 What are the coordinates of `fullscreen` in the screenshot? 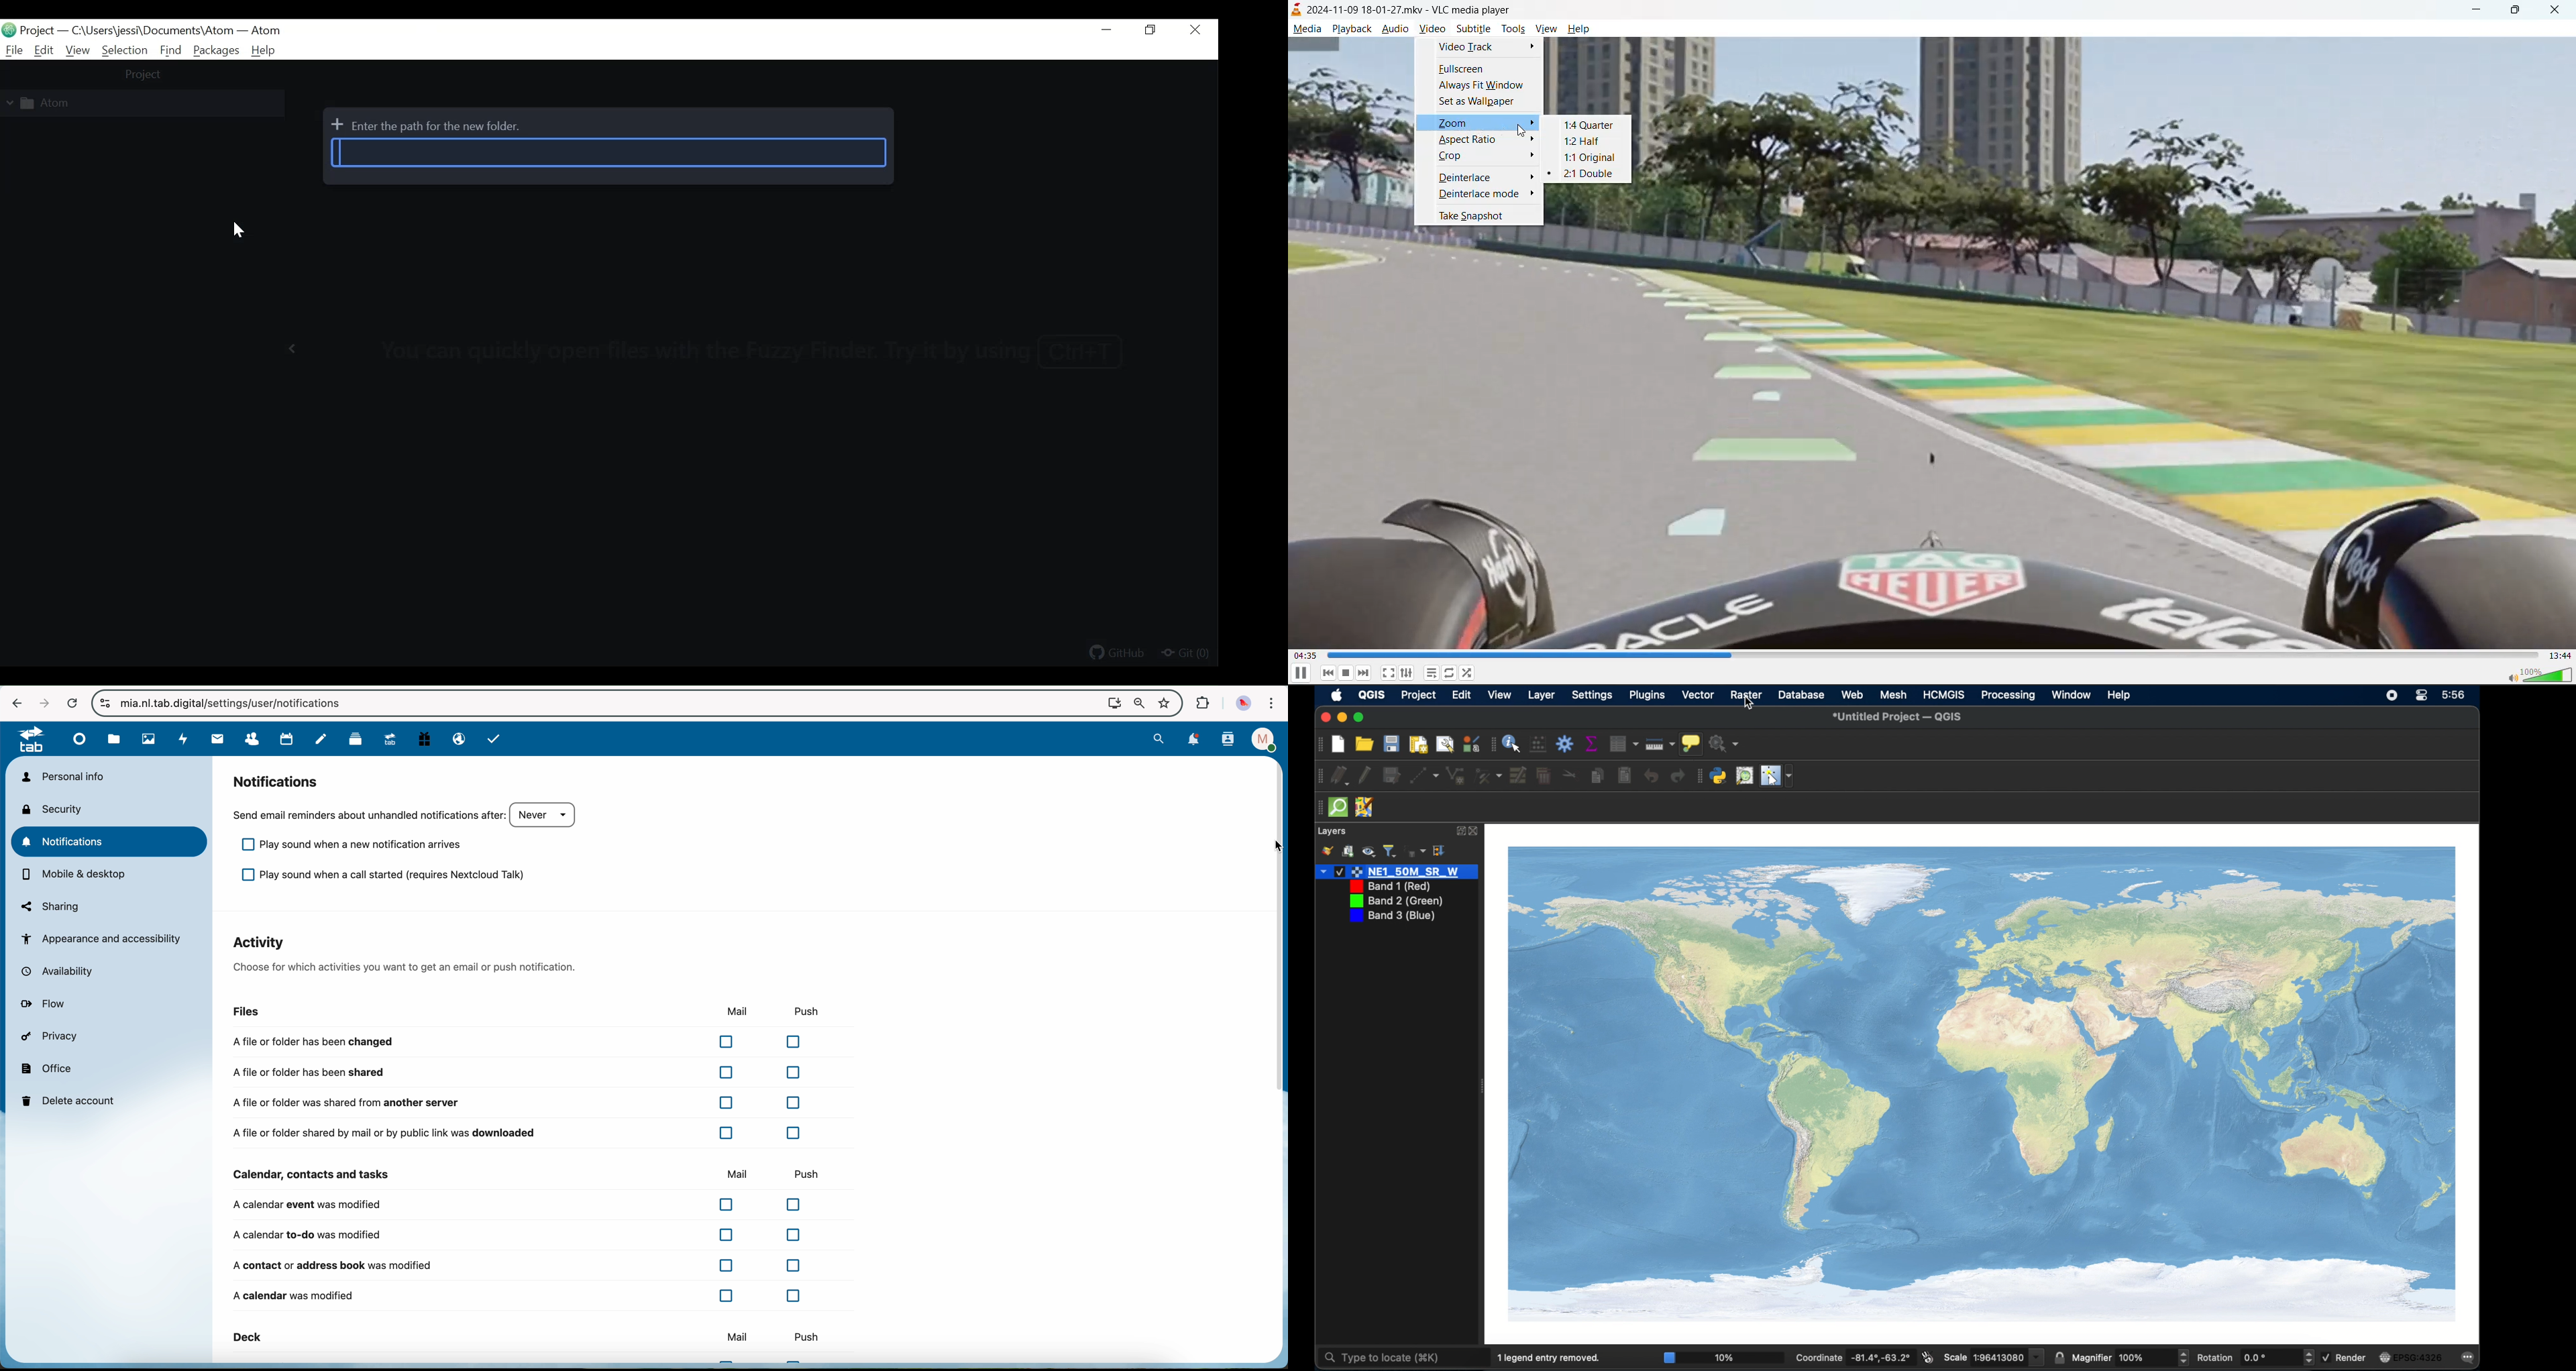 It's located at (1464, 70).